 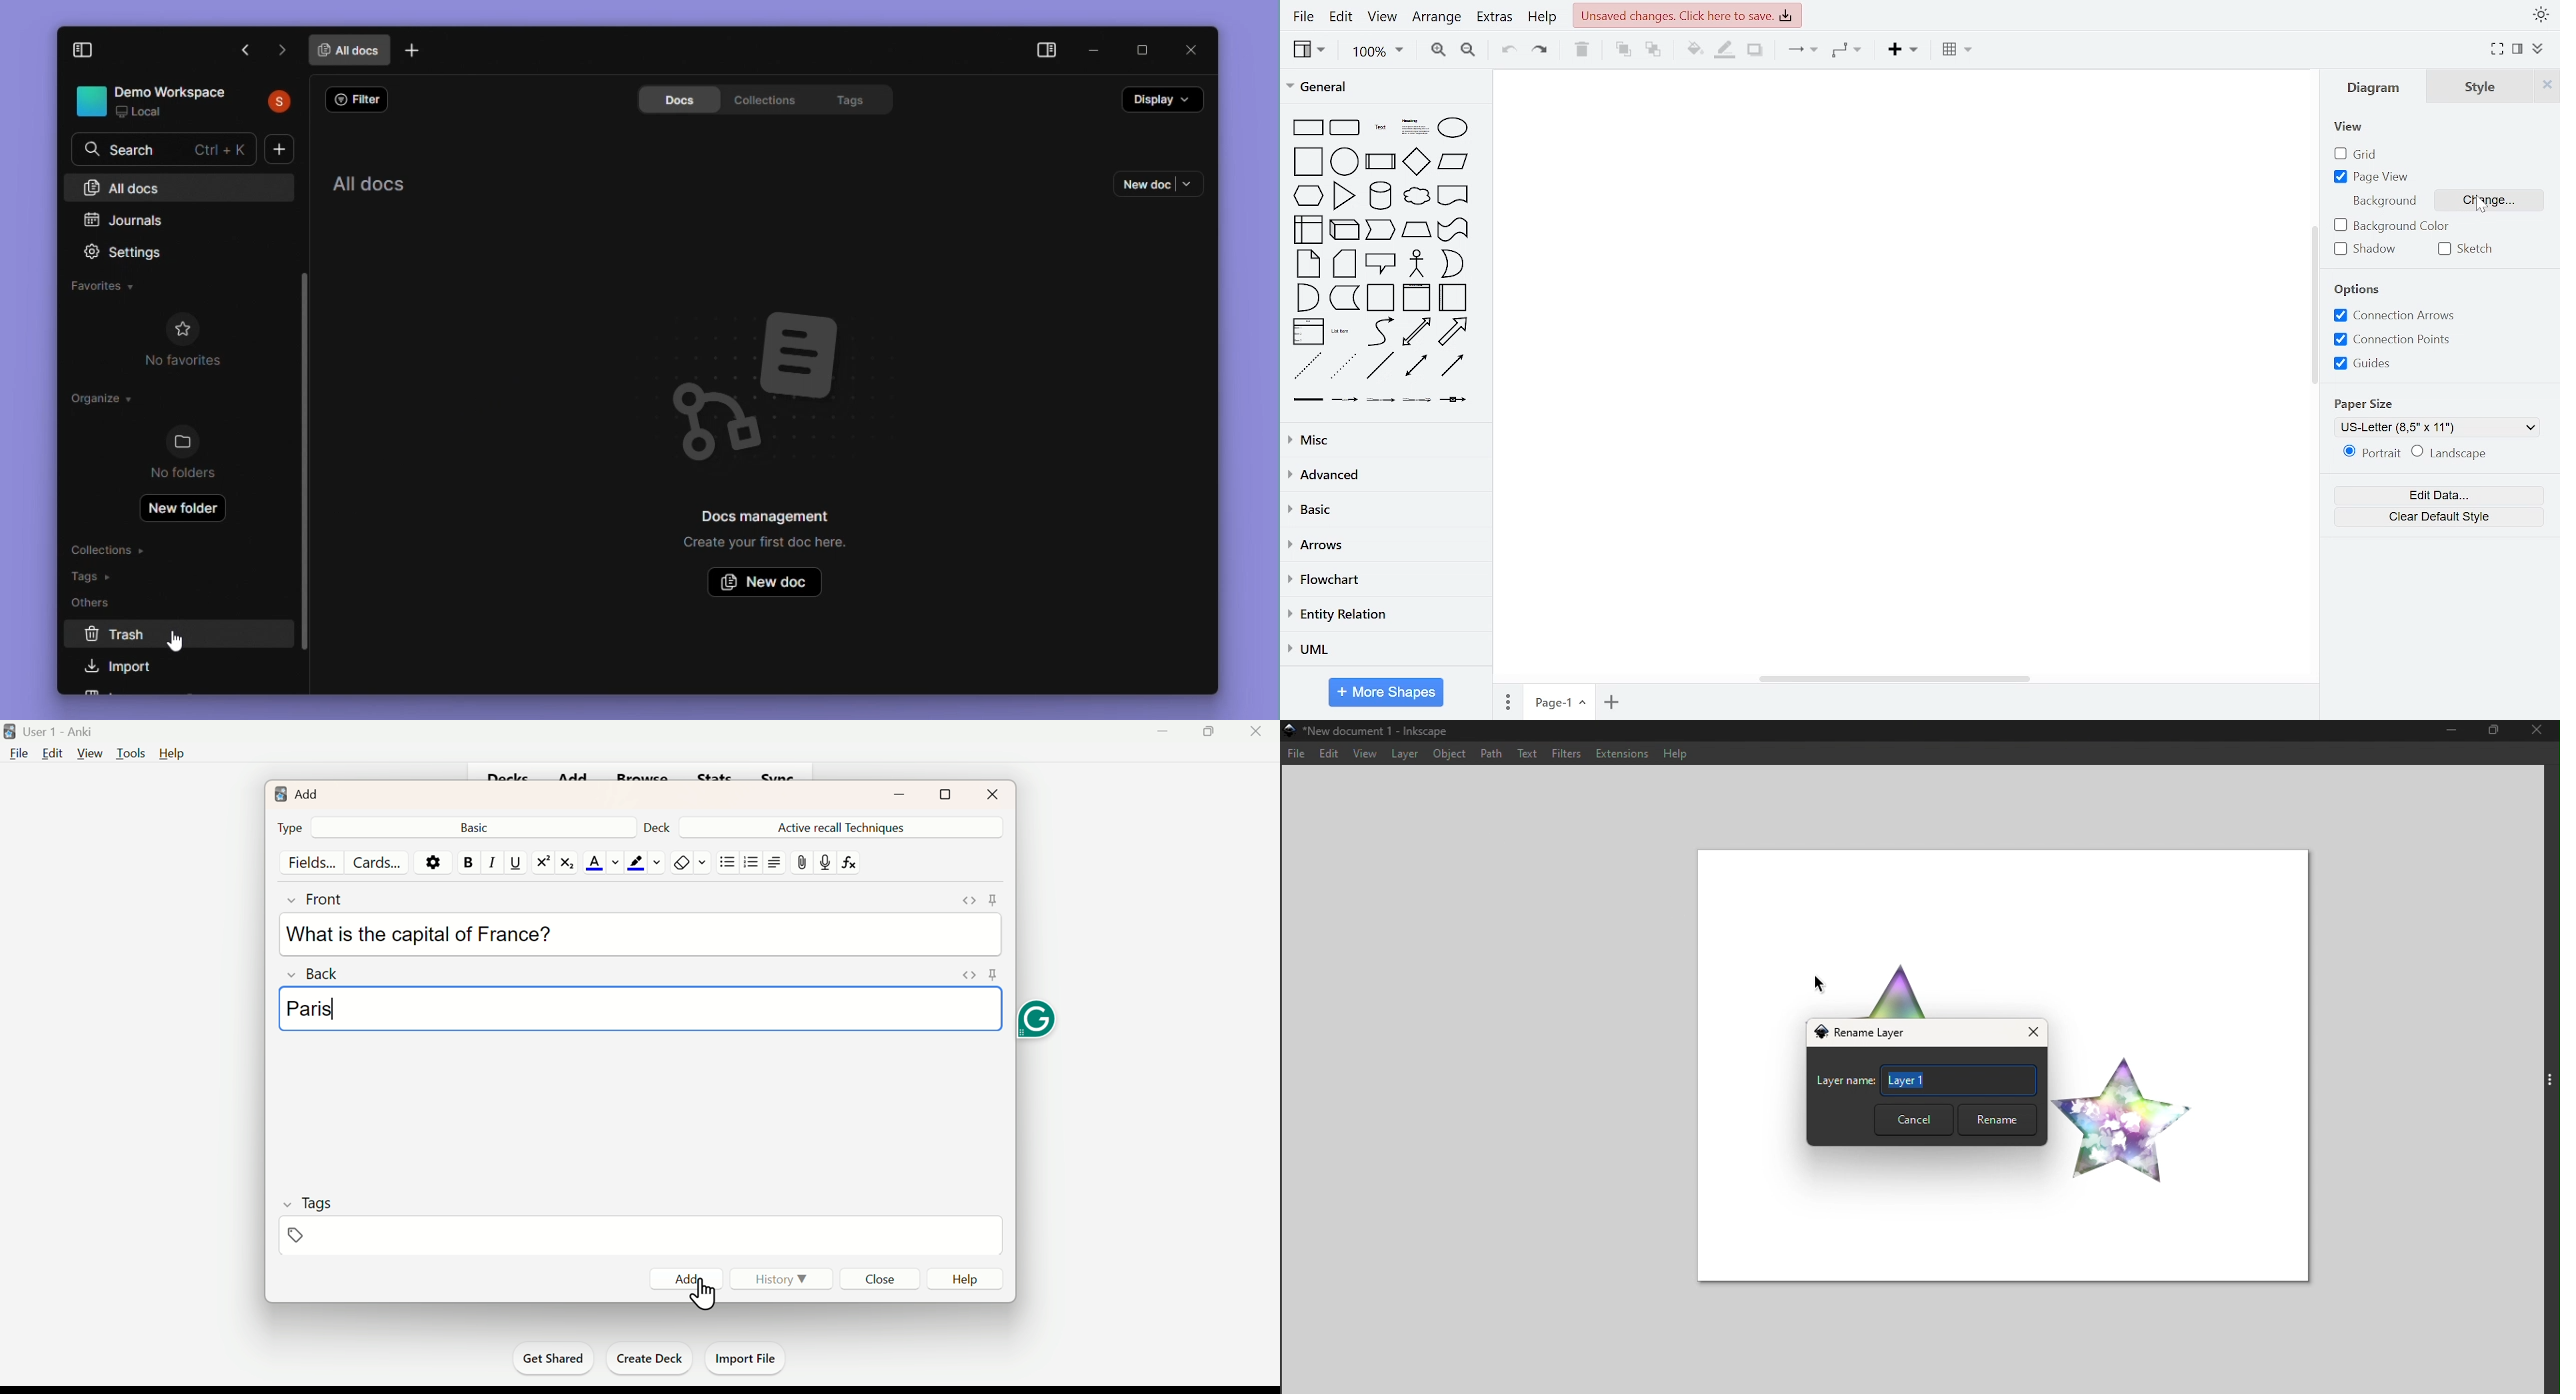 What do you see at coordinates (2371, 403) in the screenshot?
I see `Paper size` at bounding box center [2371, 403].